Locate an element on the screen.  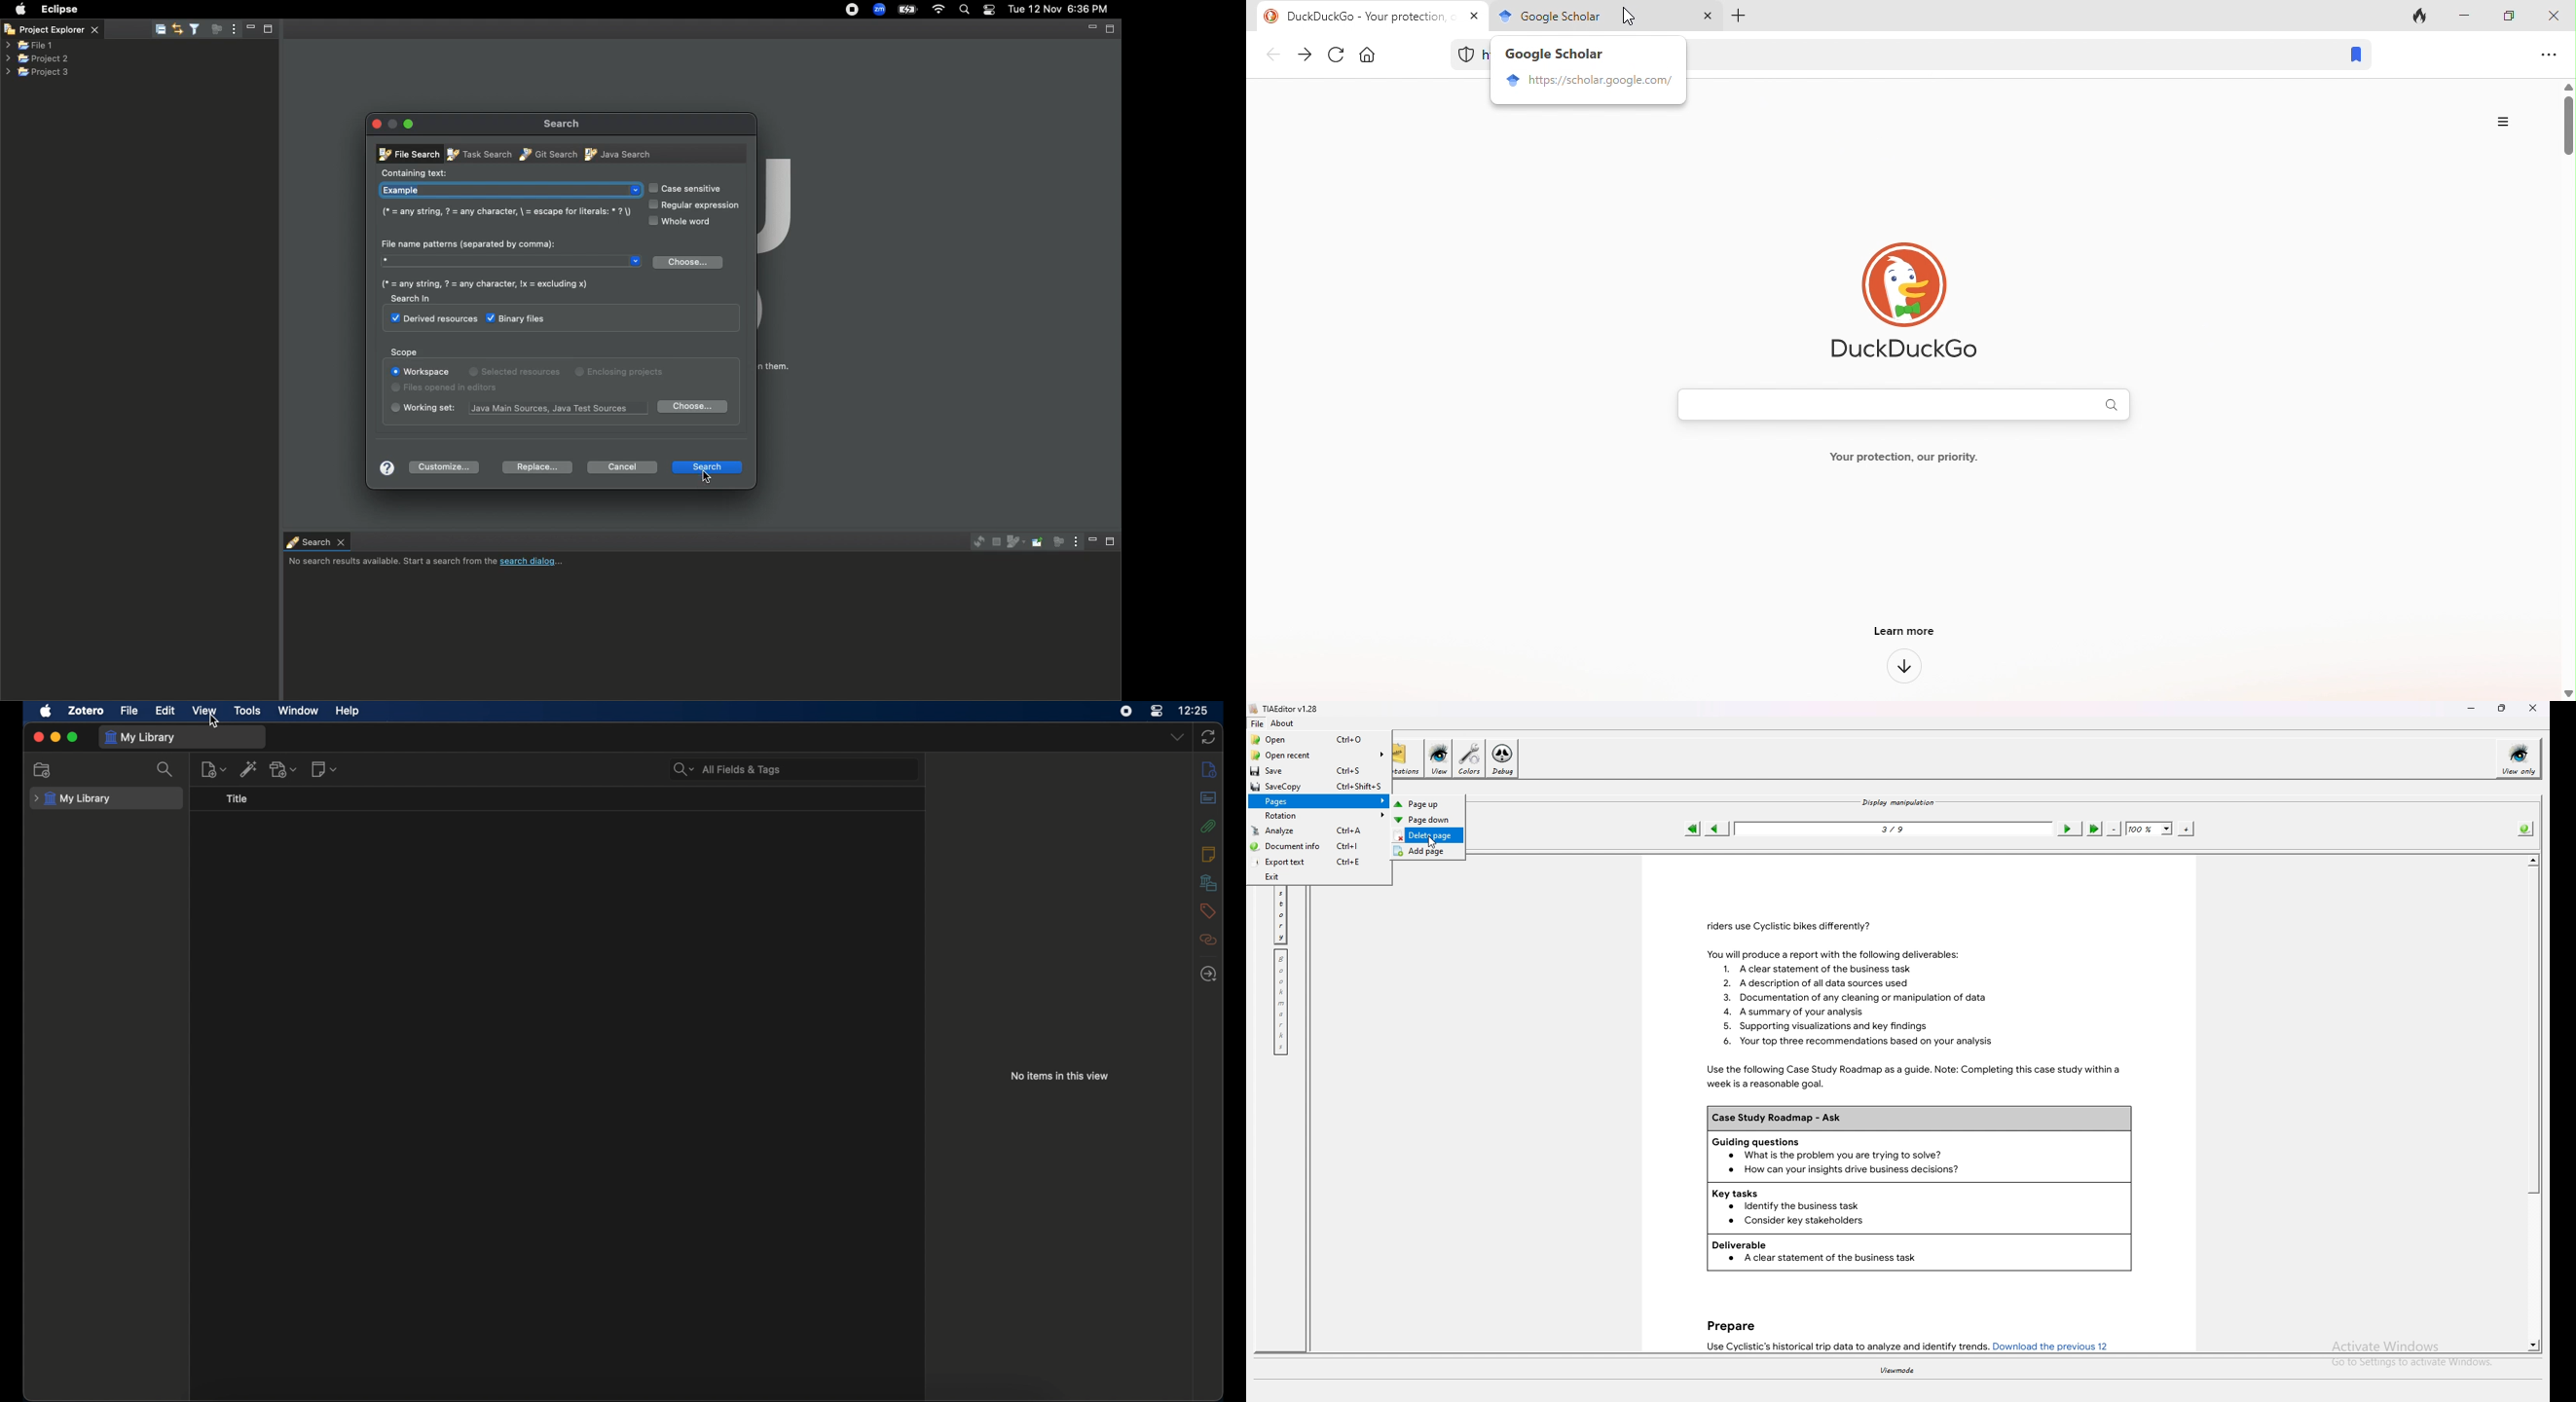
cursor is located at coordinates (214, 722).